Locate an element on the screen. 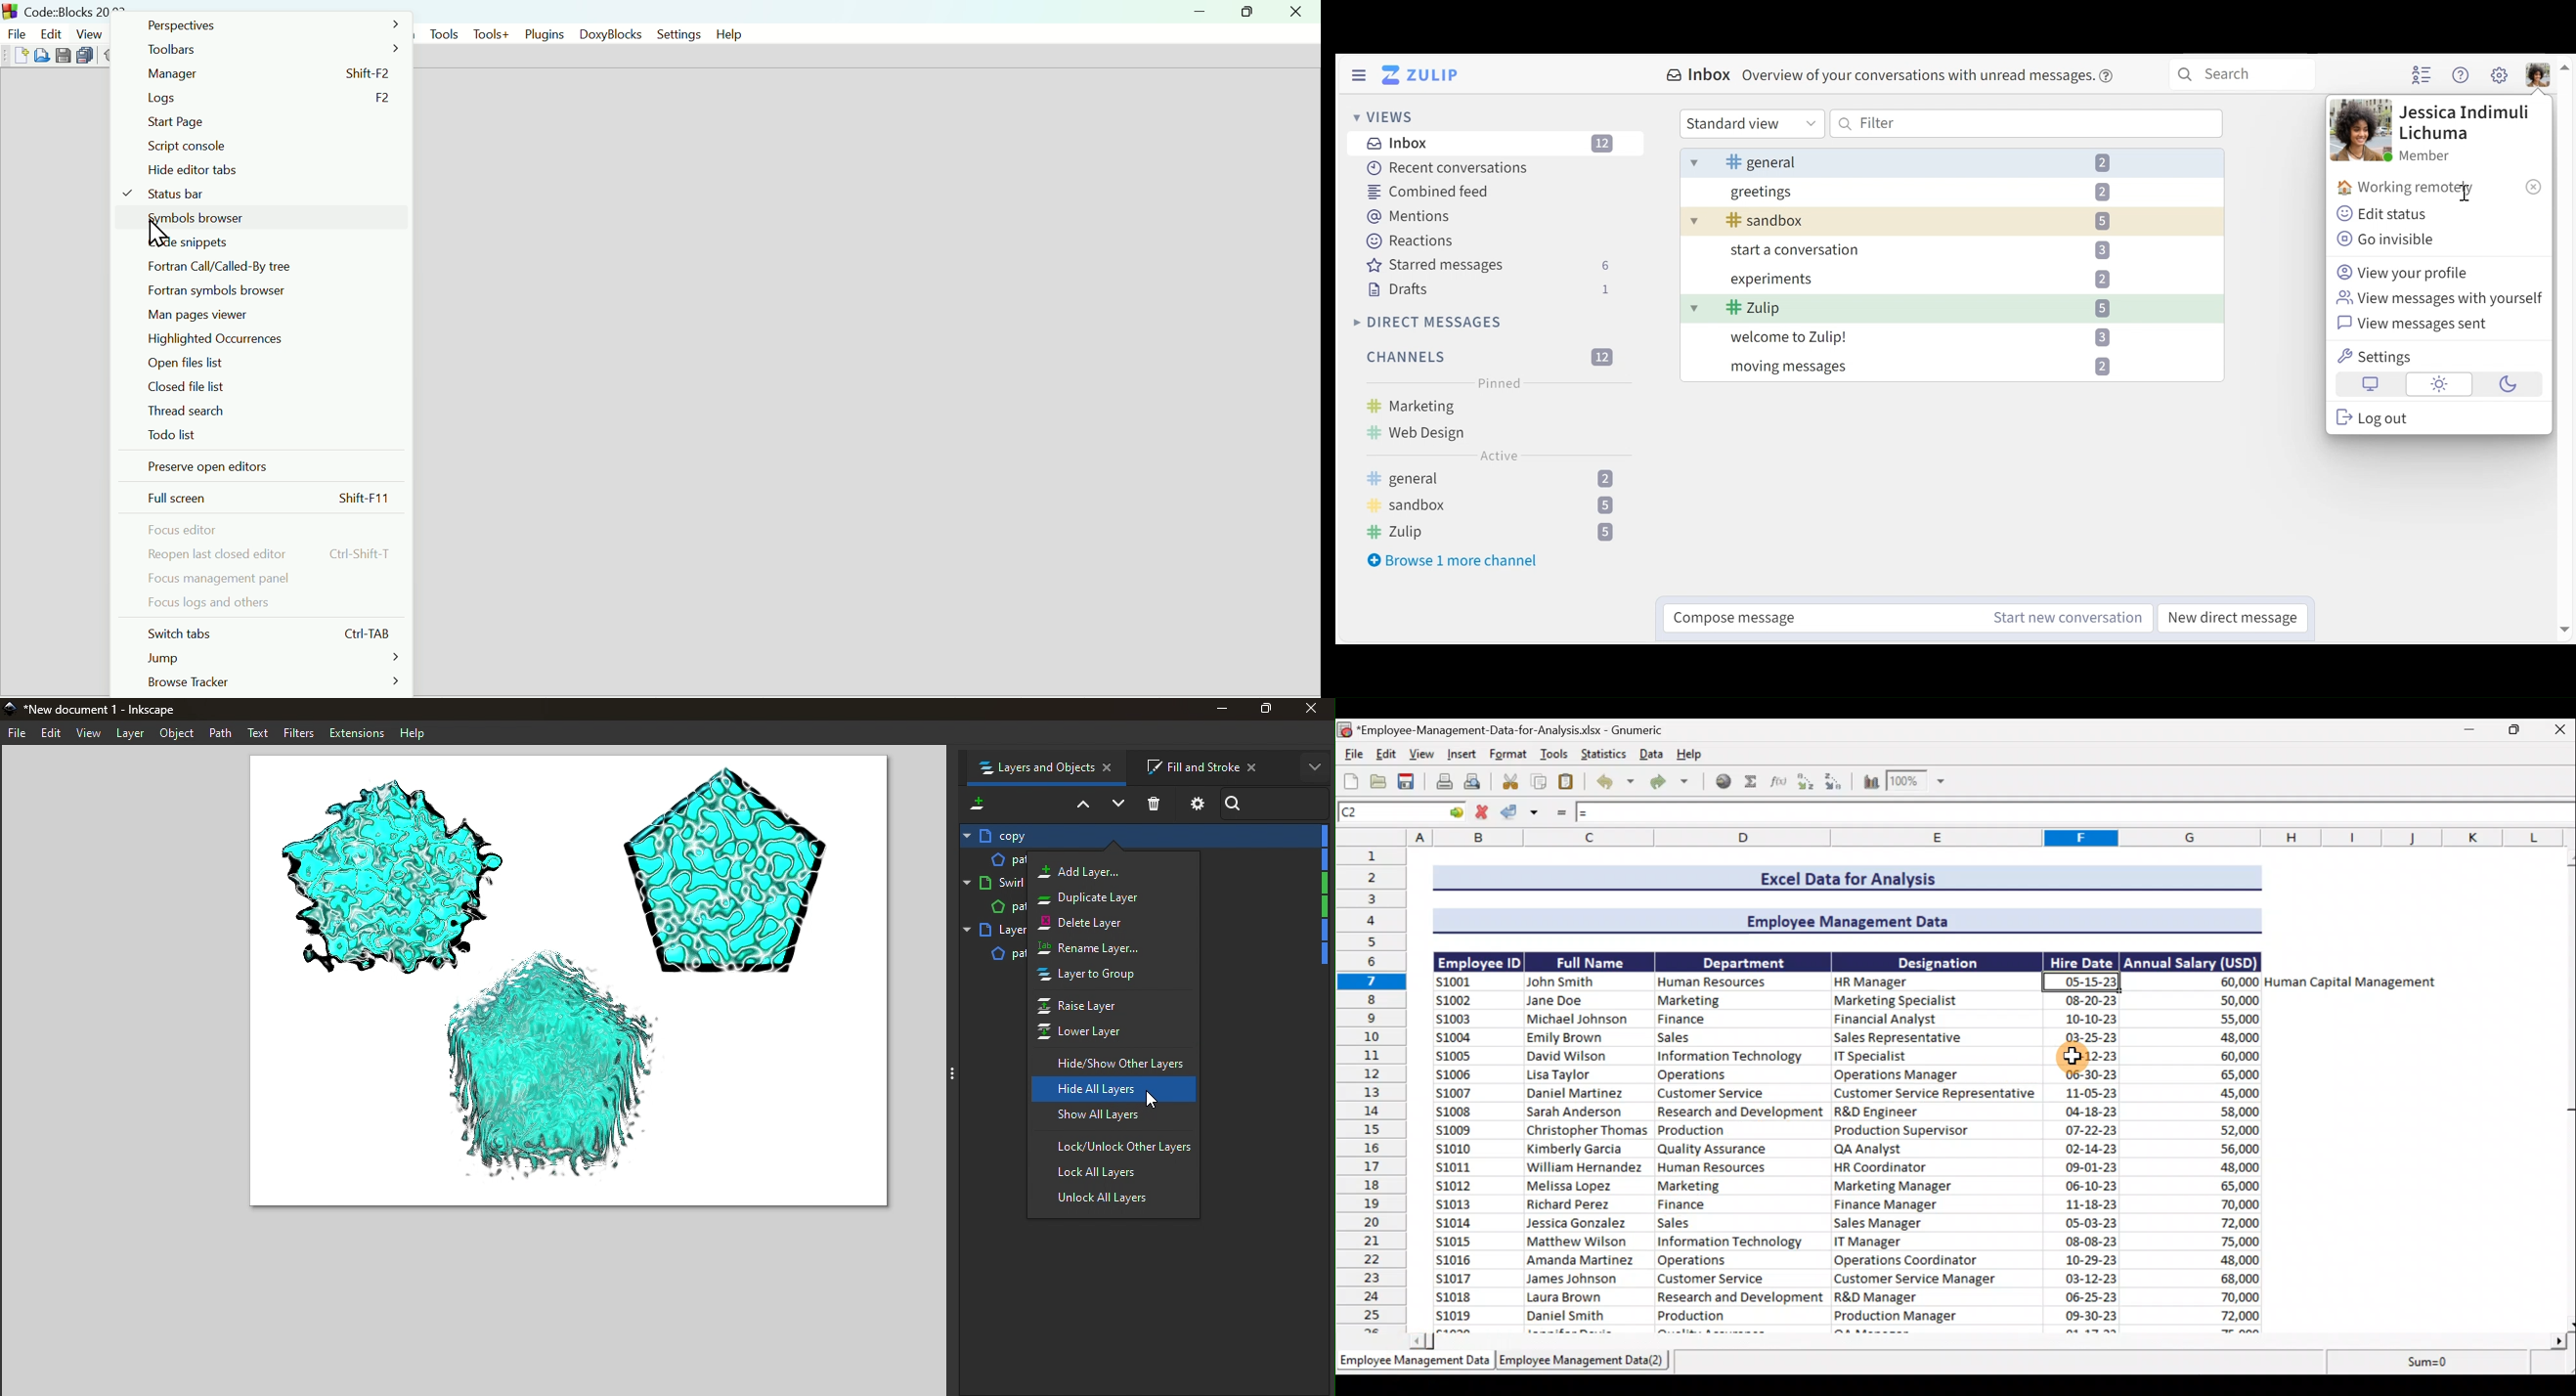  Start new conversation is located at coordinates (2067, 617).